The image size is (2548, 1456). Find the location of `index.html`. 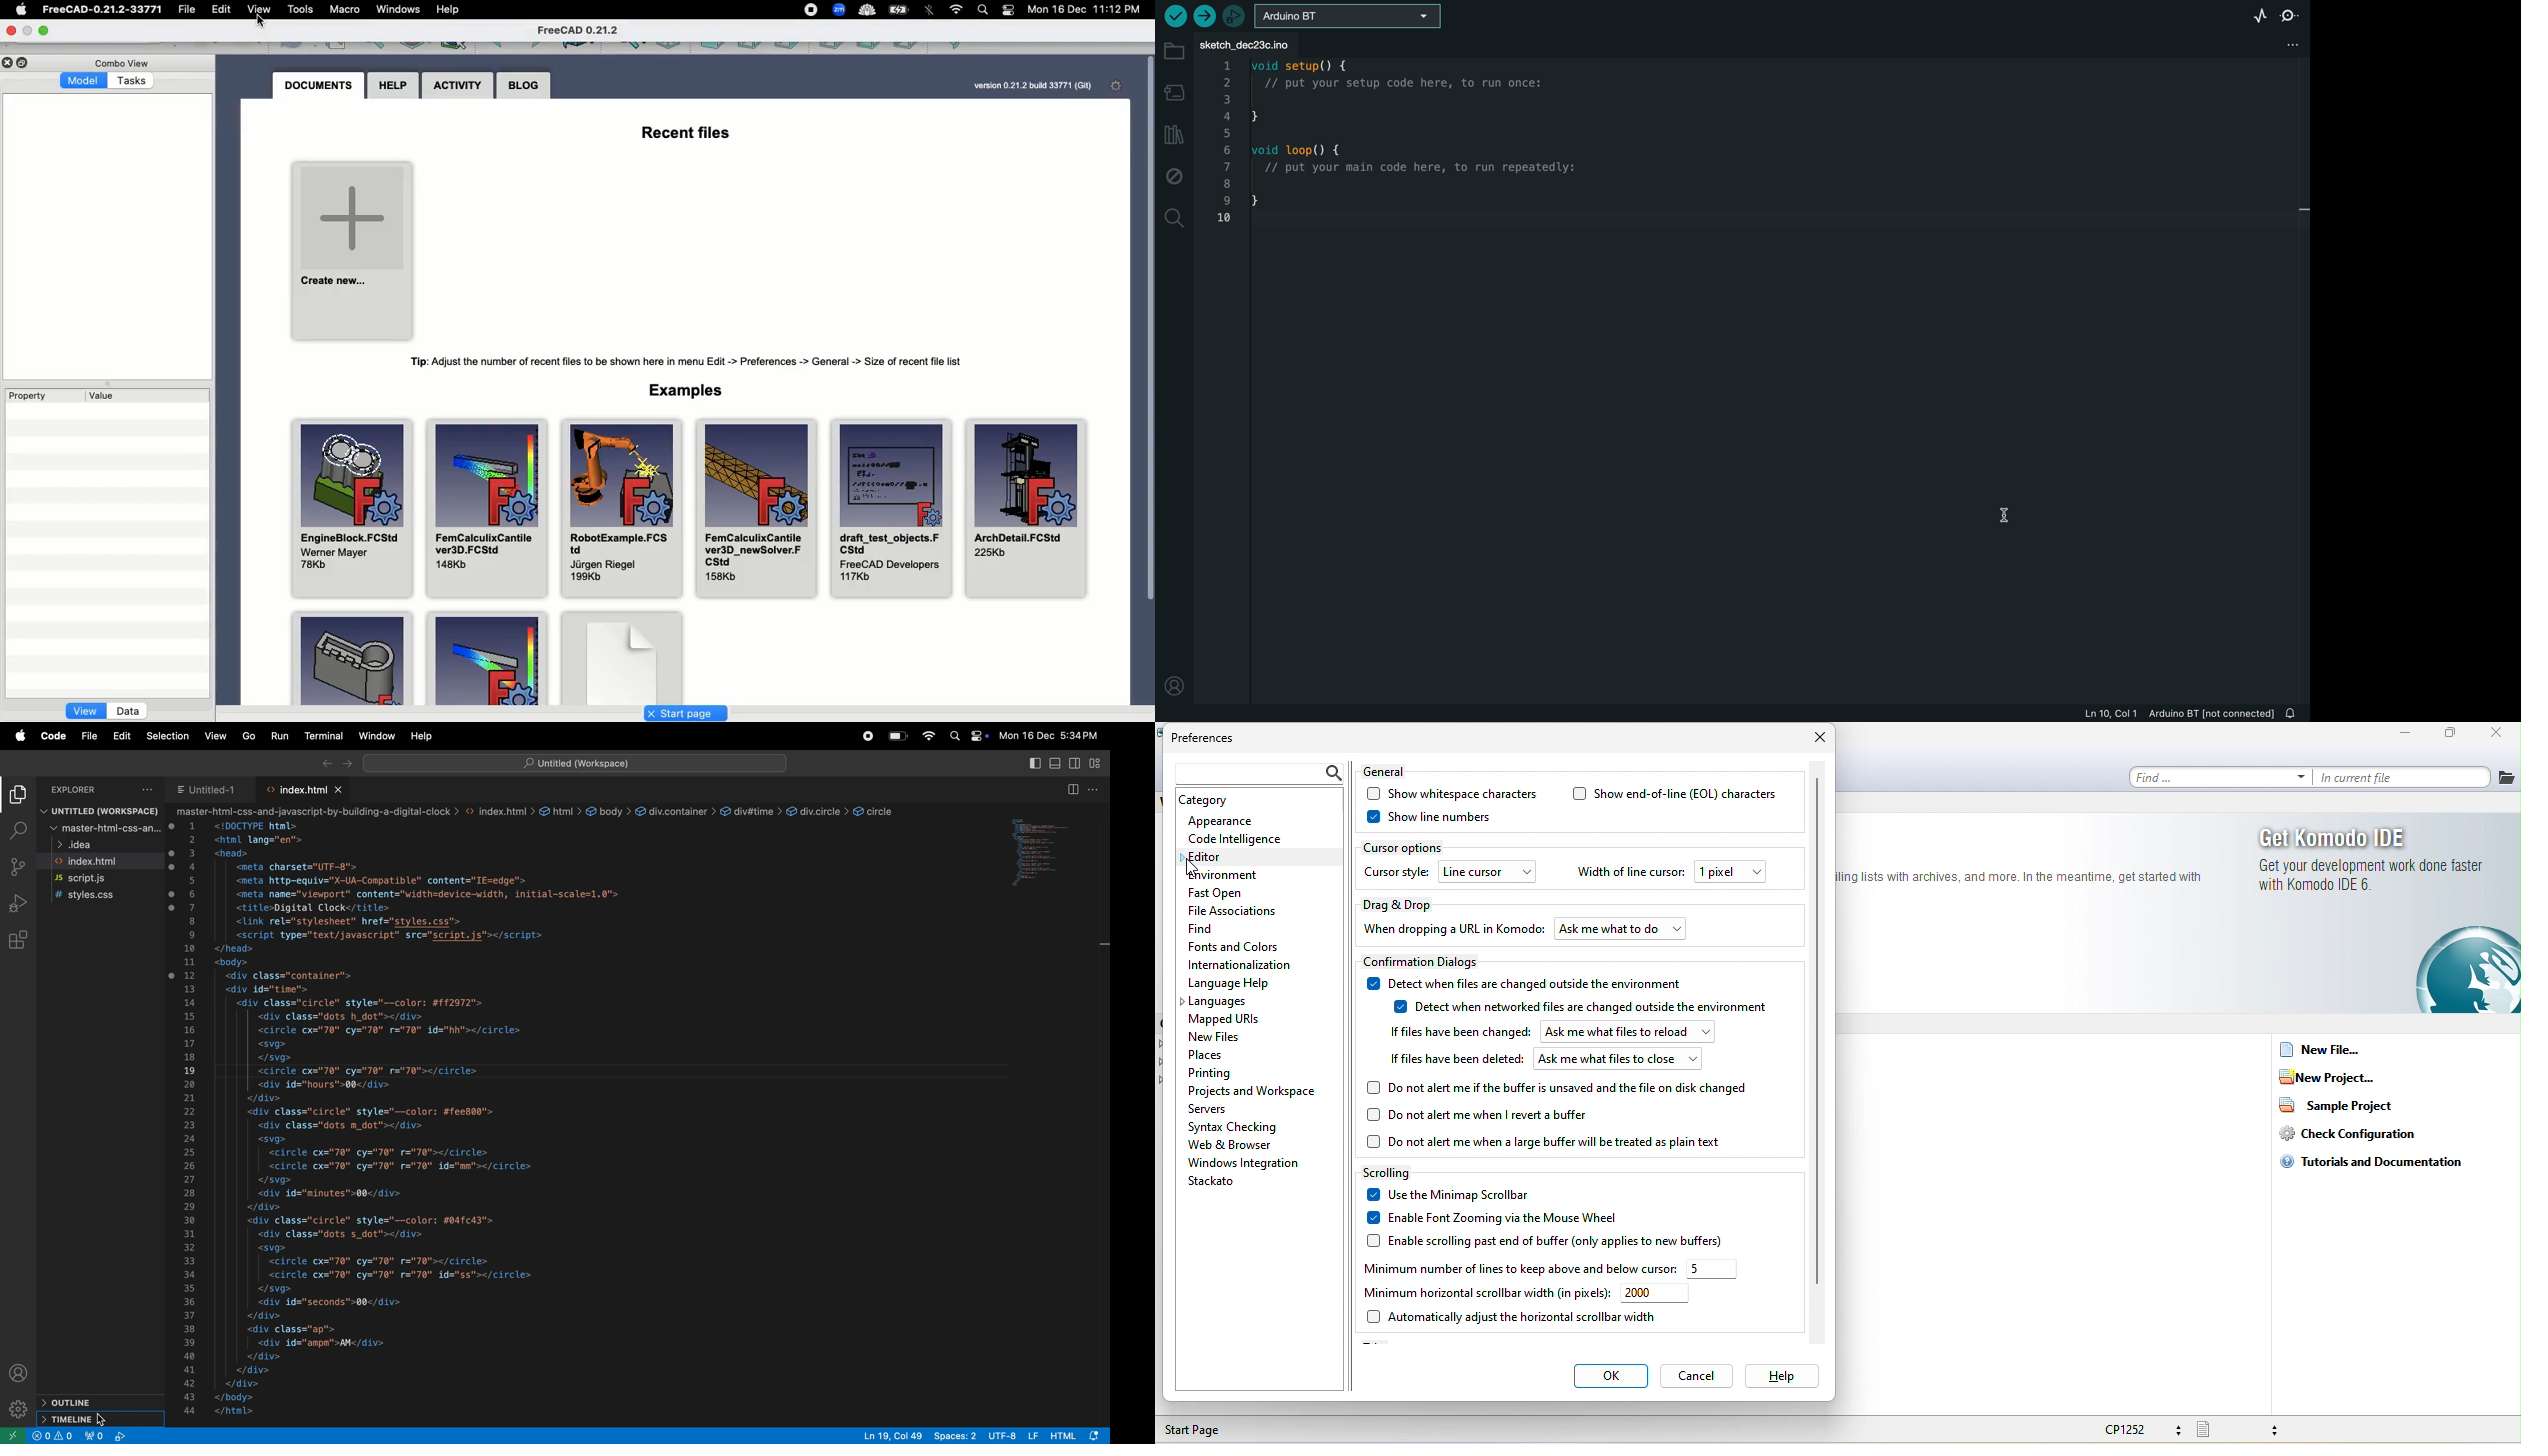

index.html is located at coordinates (90, 862).